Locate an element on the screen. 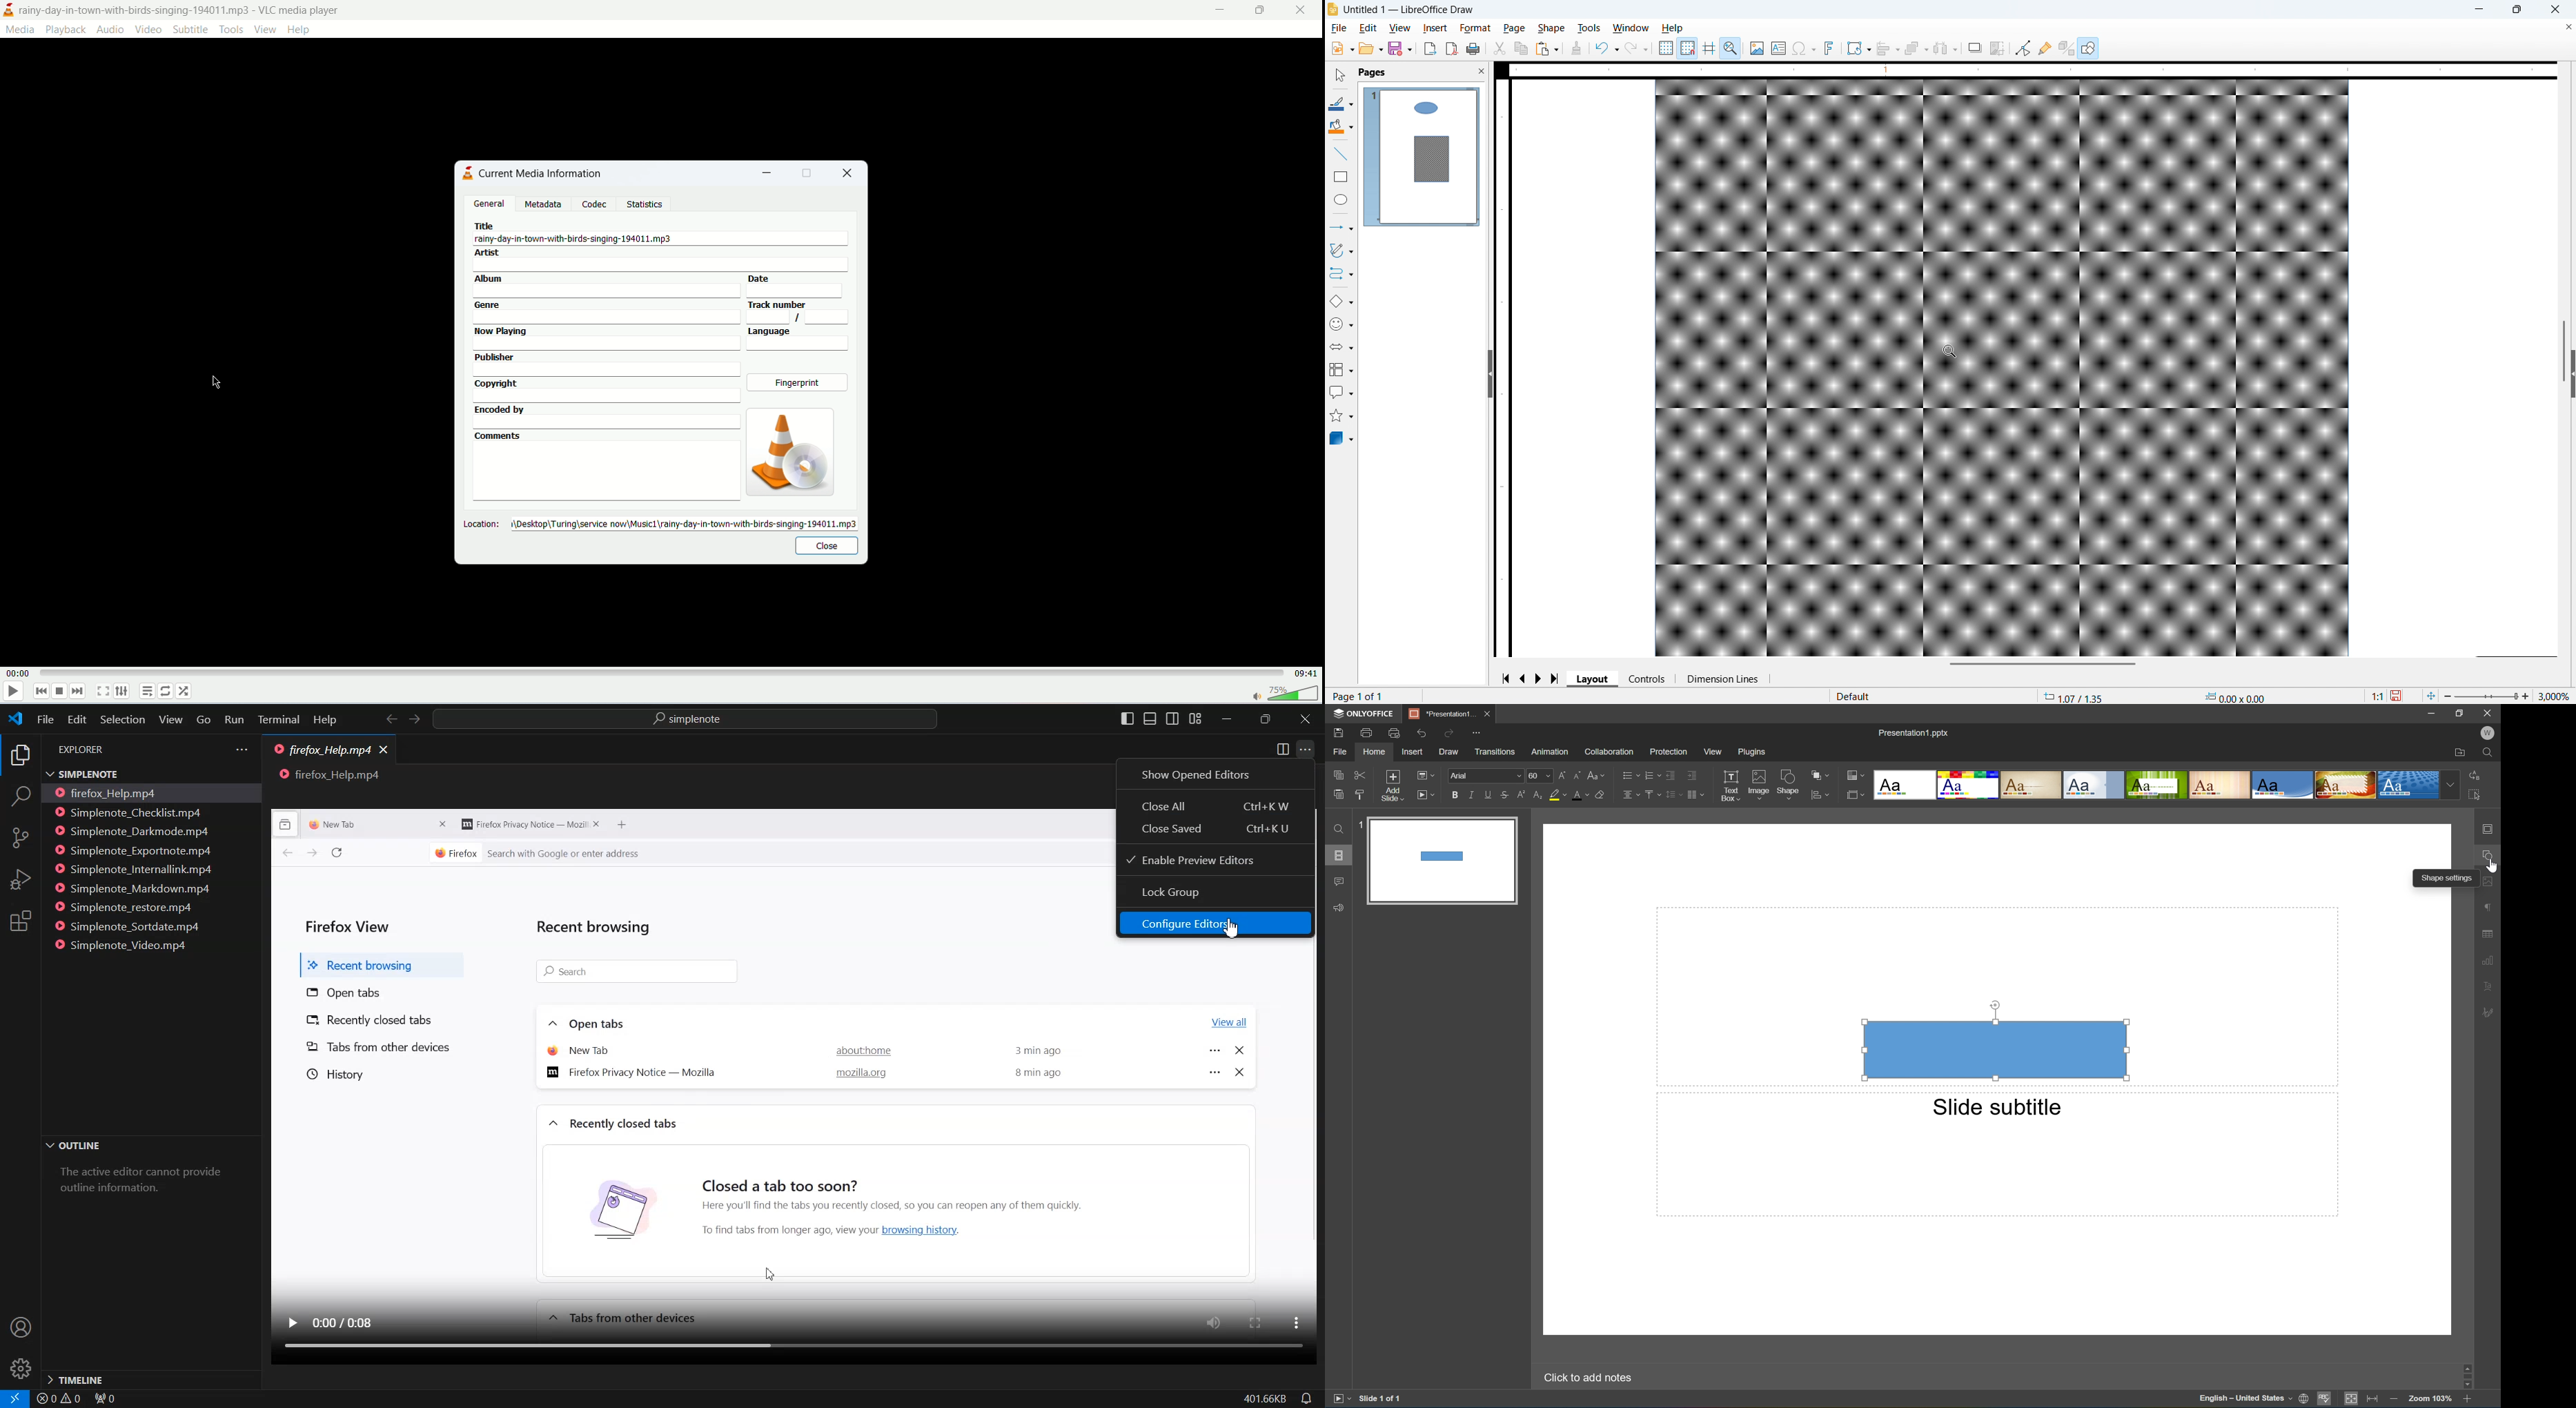 The height and width of the screenshot is (1428, 2576). close is located at coordinates (1301, 10).